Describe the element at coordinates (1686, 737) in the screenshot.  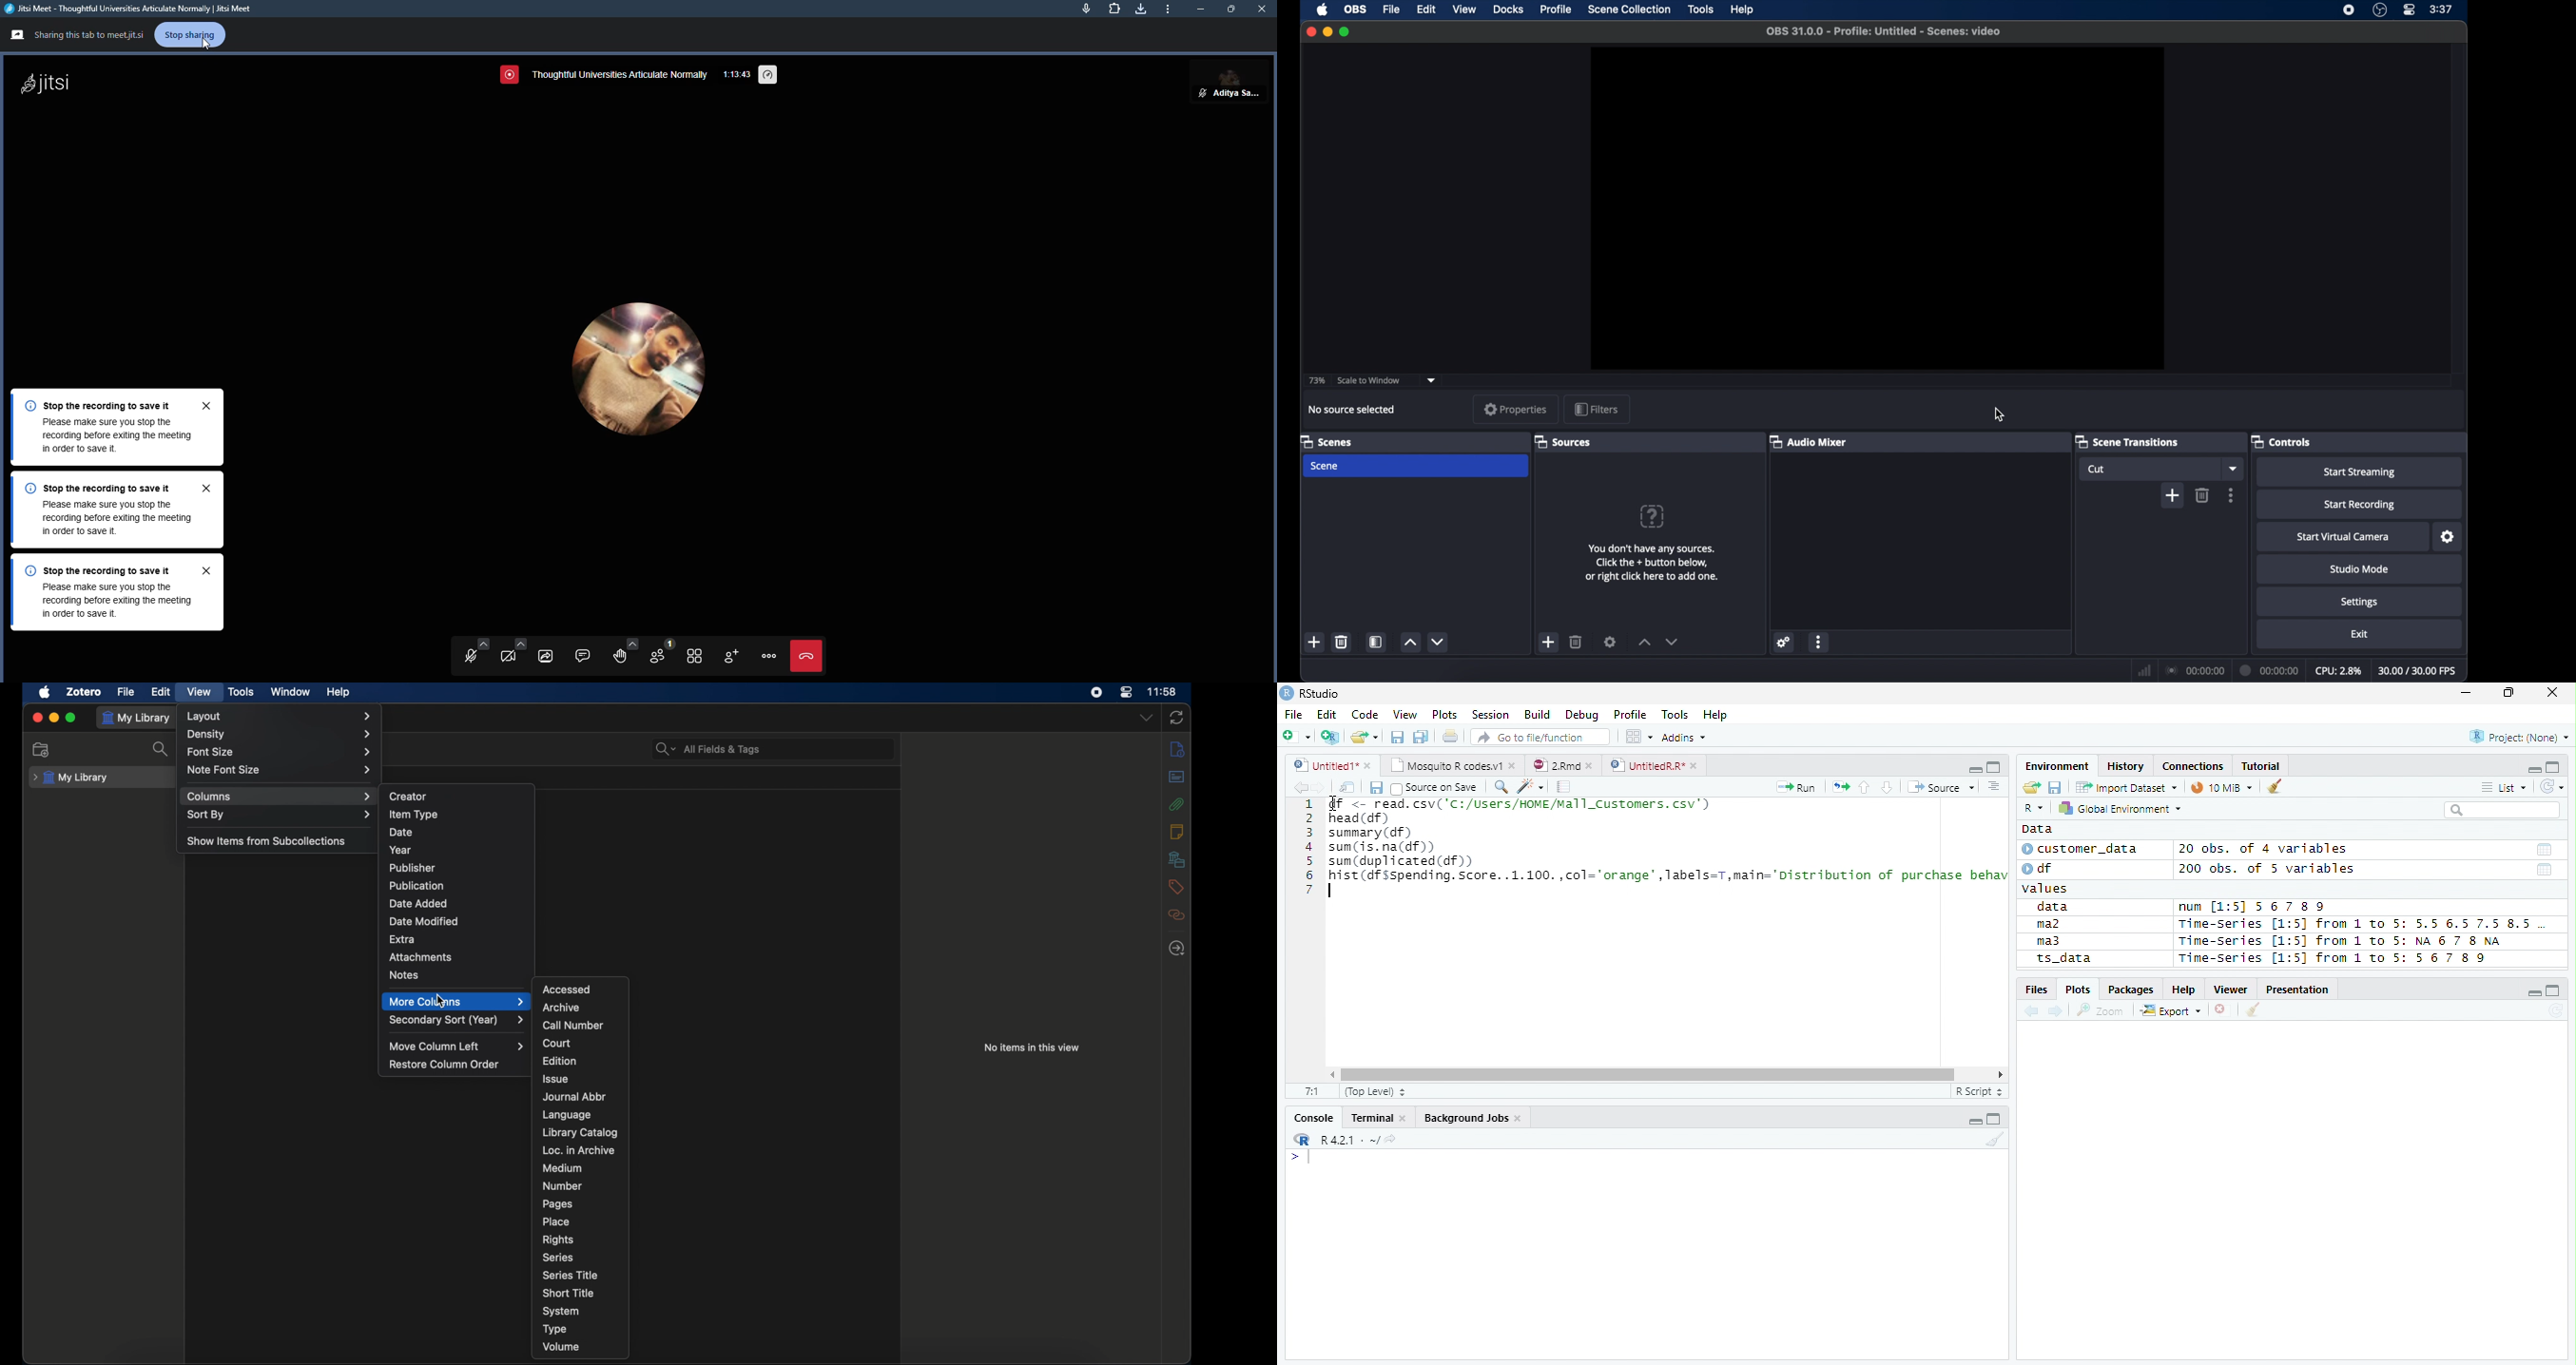
I see `Addins` at that location.